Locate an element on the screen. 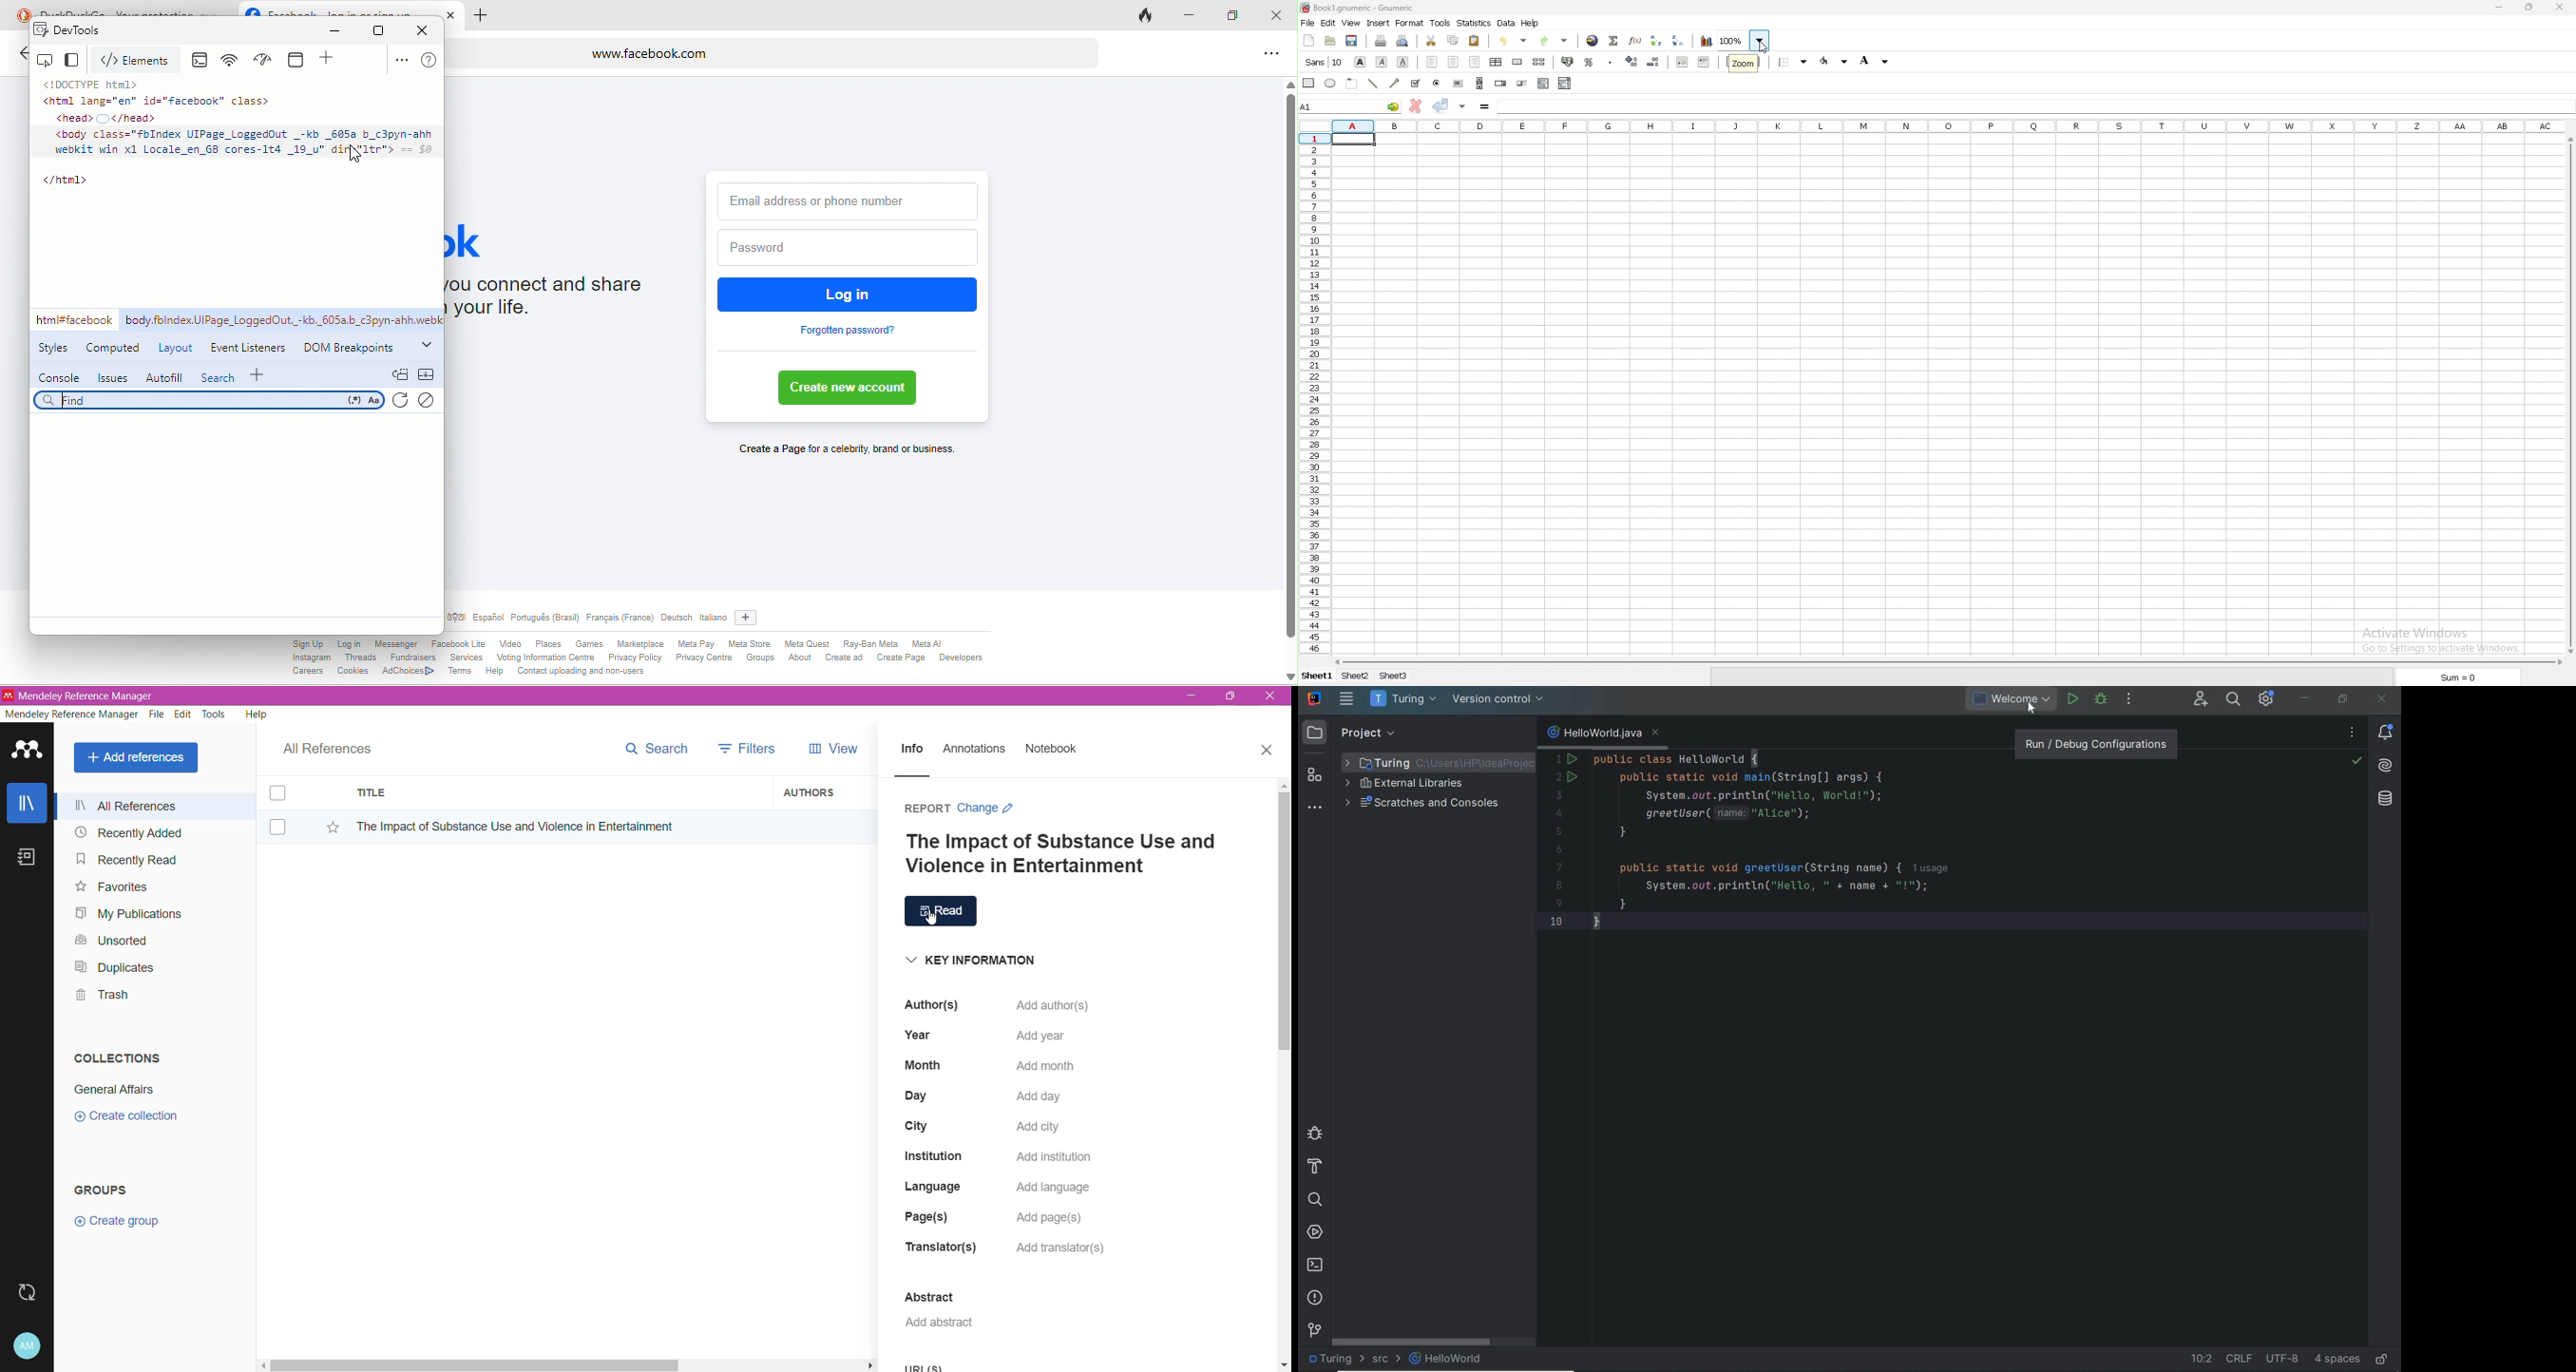  close is located at coordinates (2561, 7).